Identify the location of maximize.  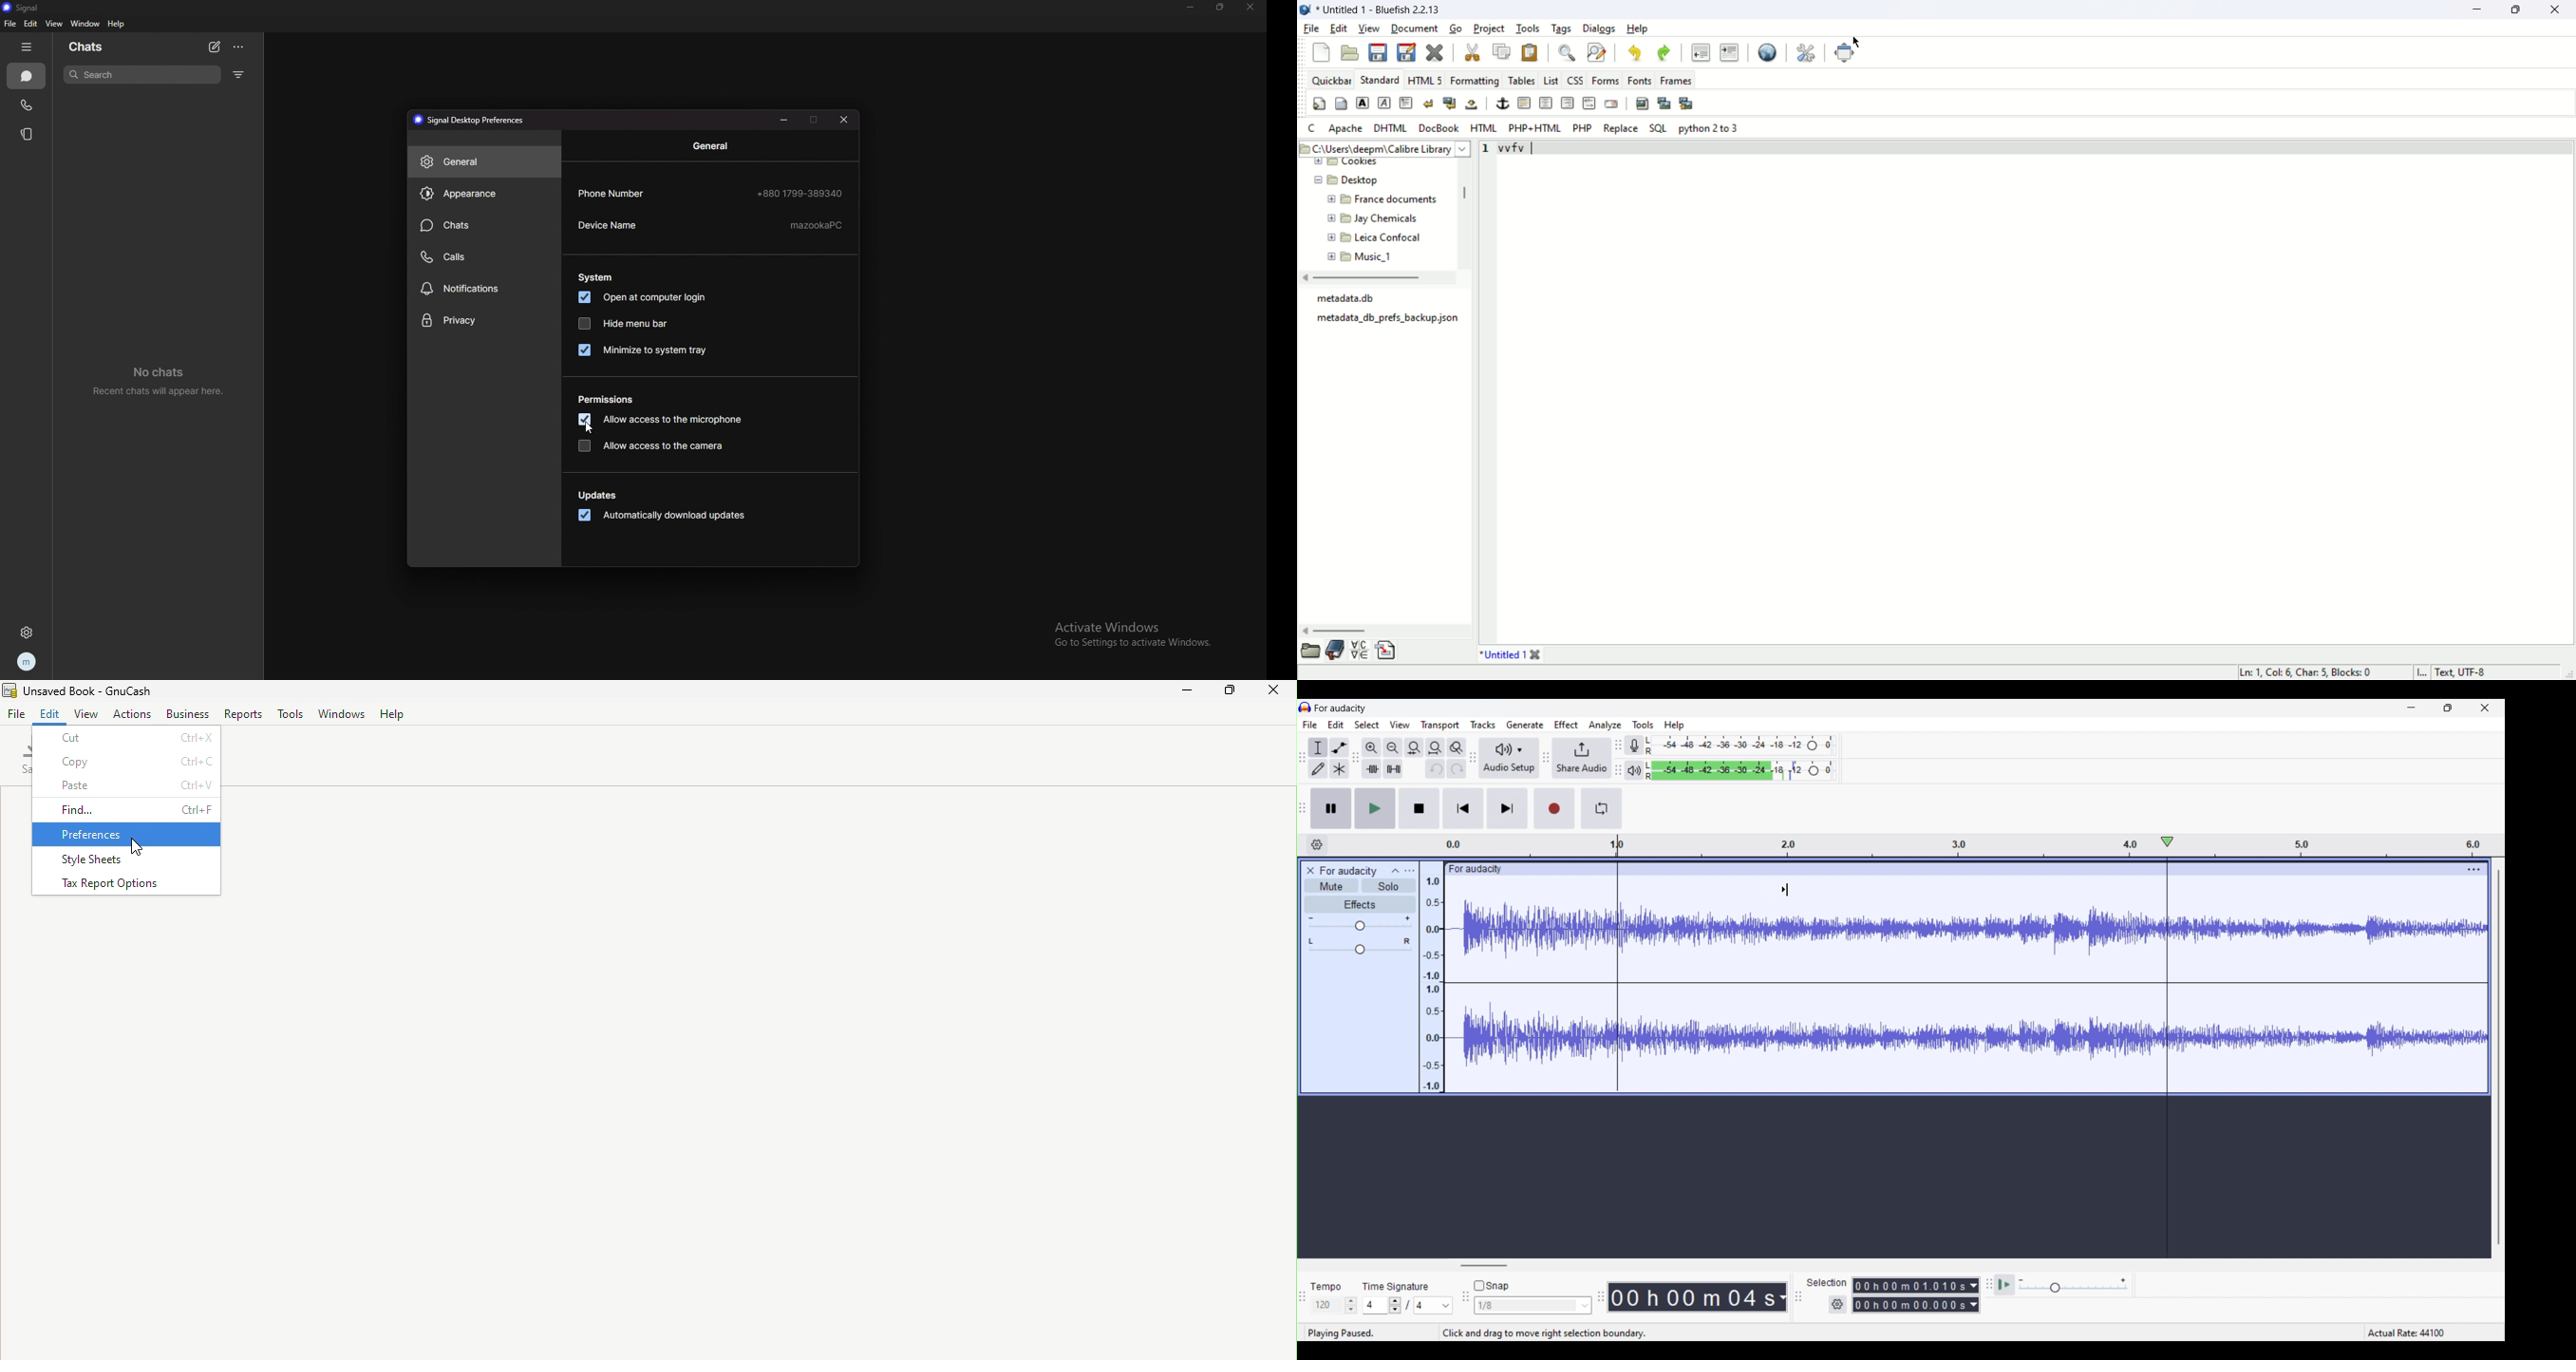
(2519, 9).